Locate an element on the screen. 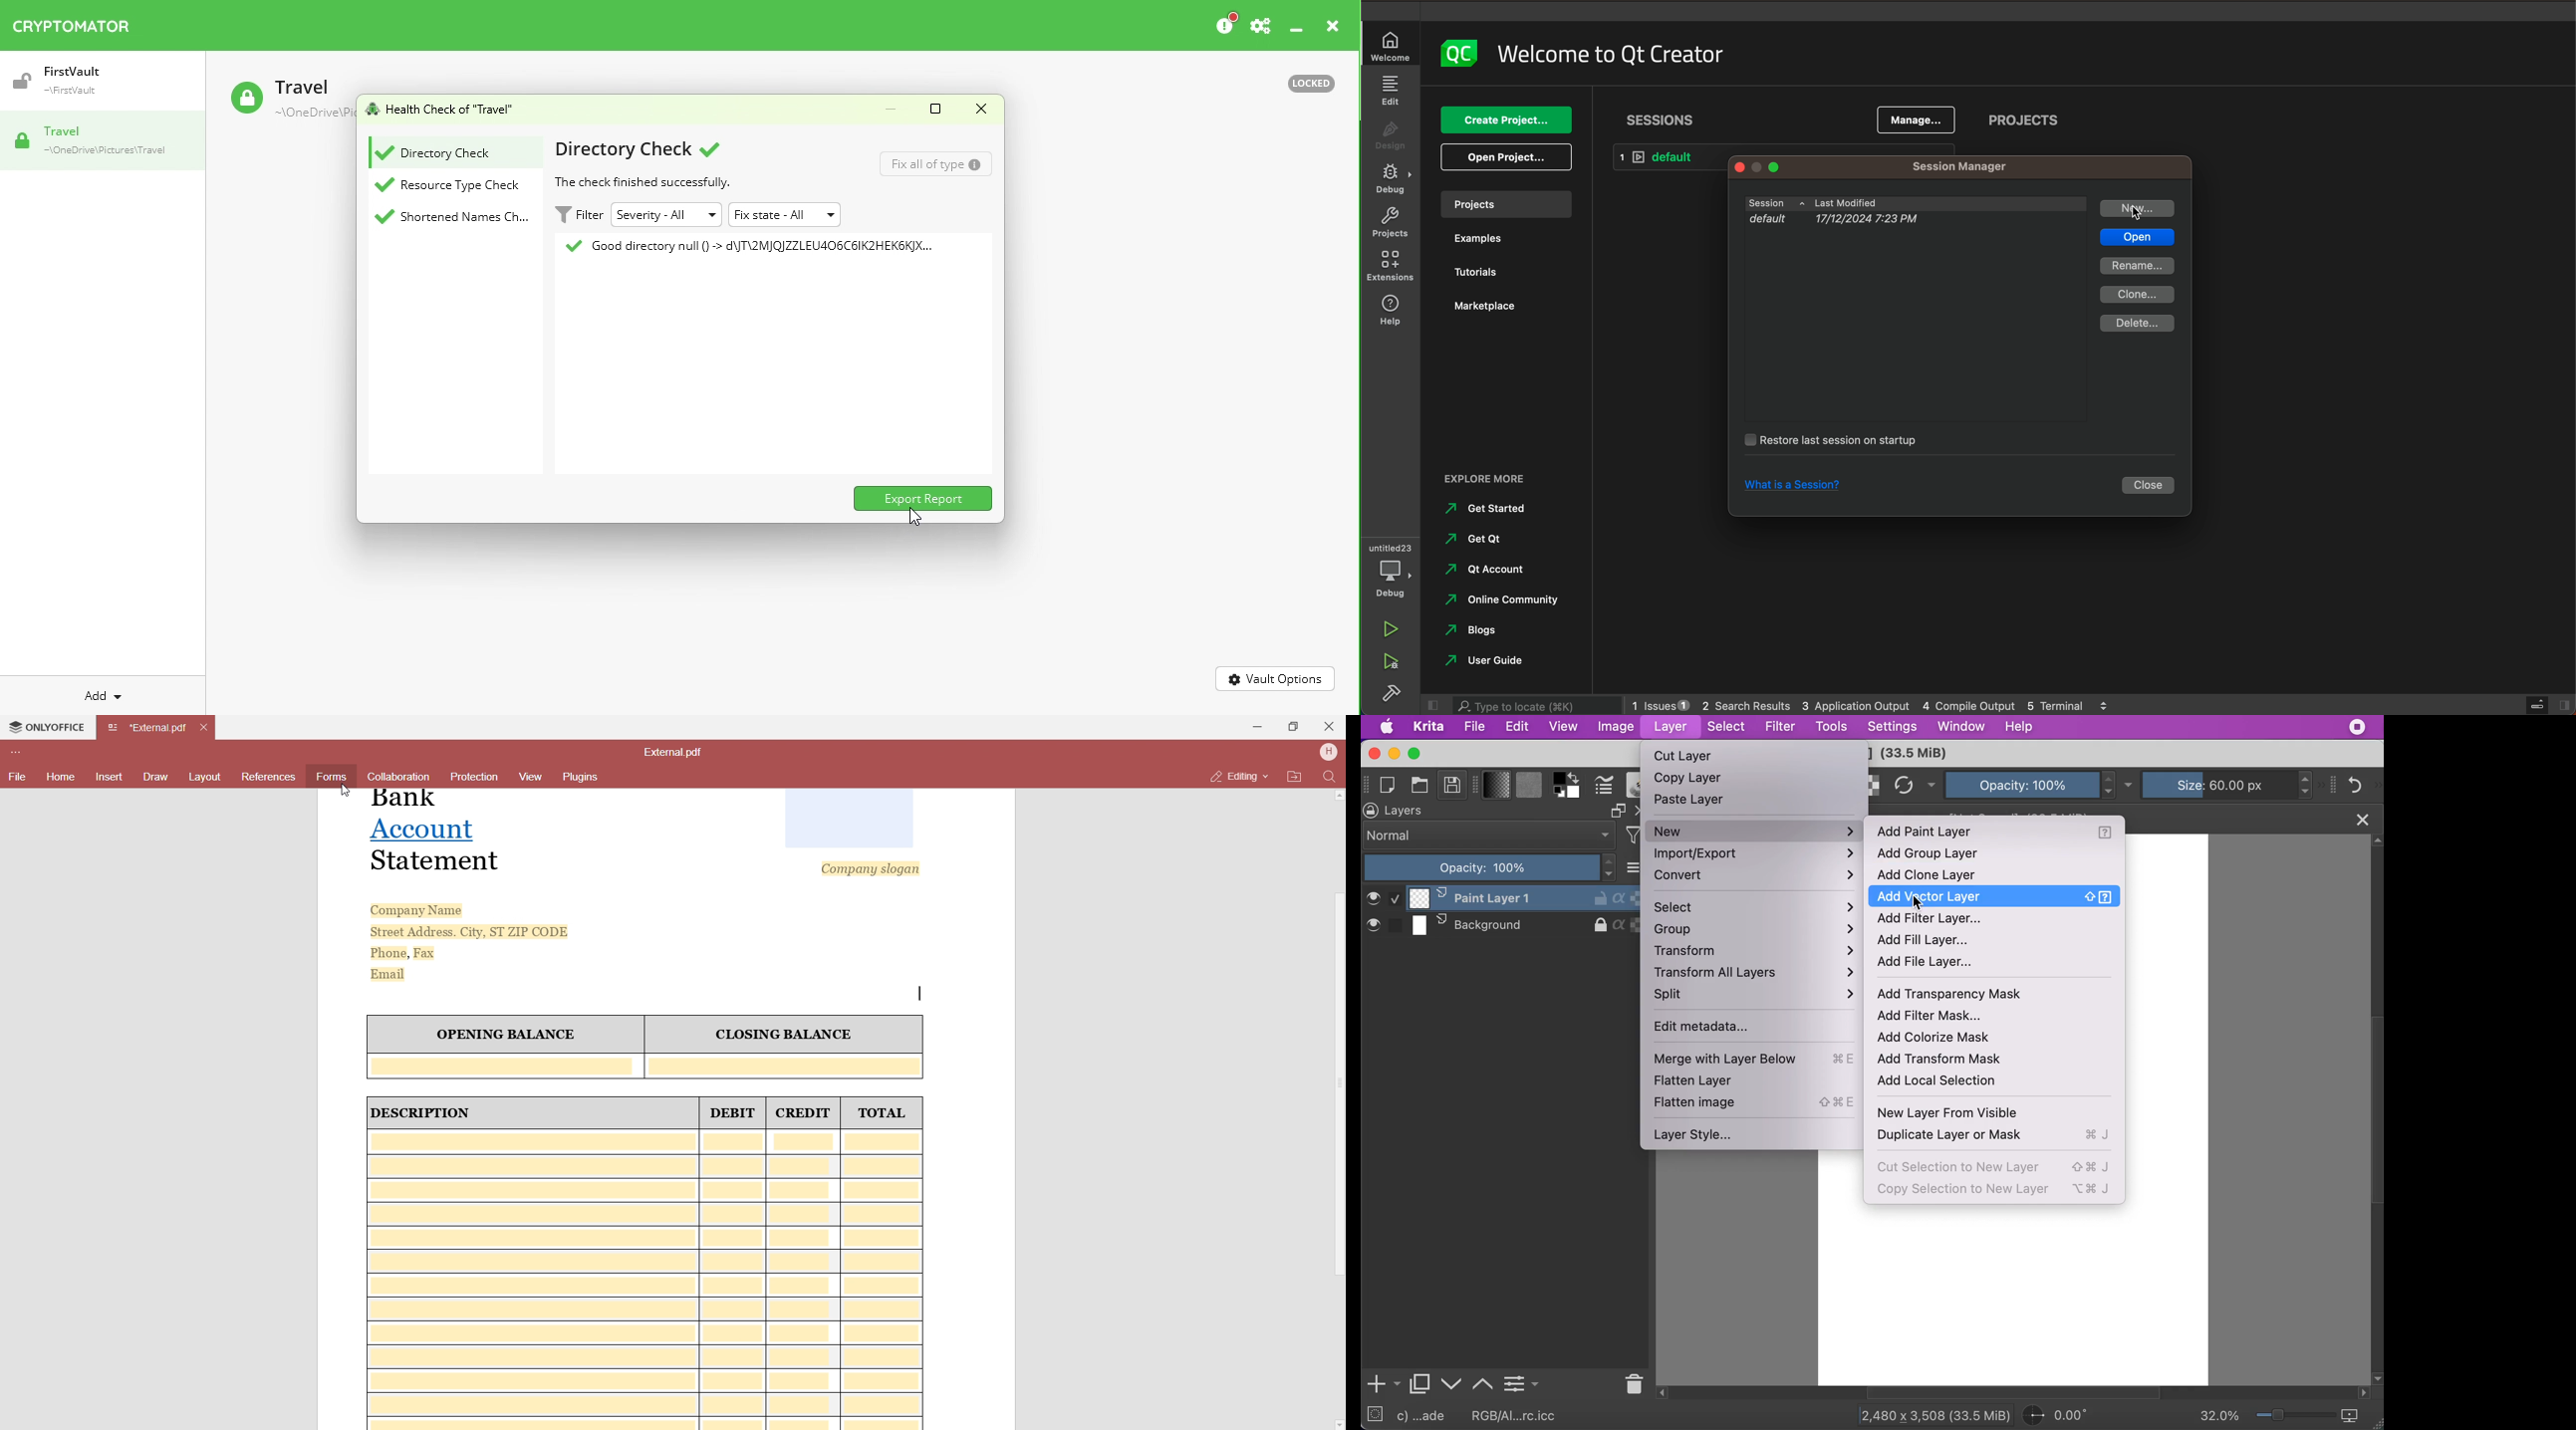  select is located at coordinates (1755, 908).